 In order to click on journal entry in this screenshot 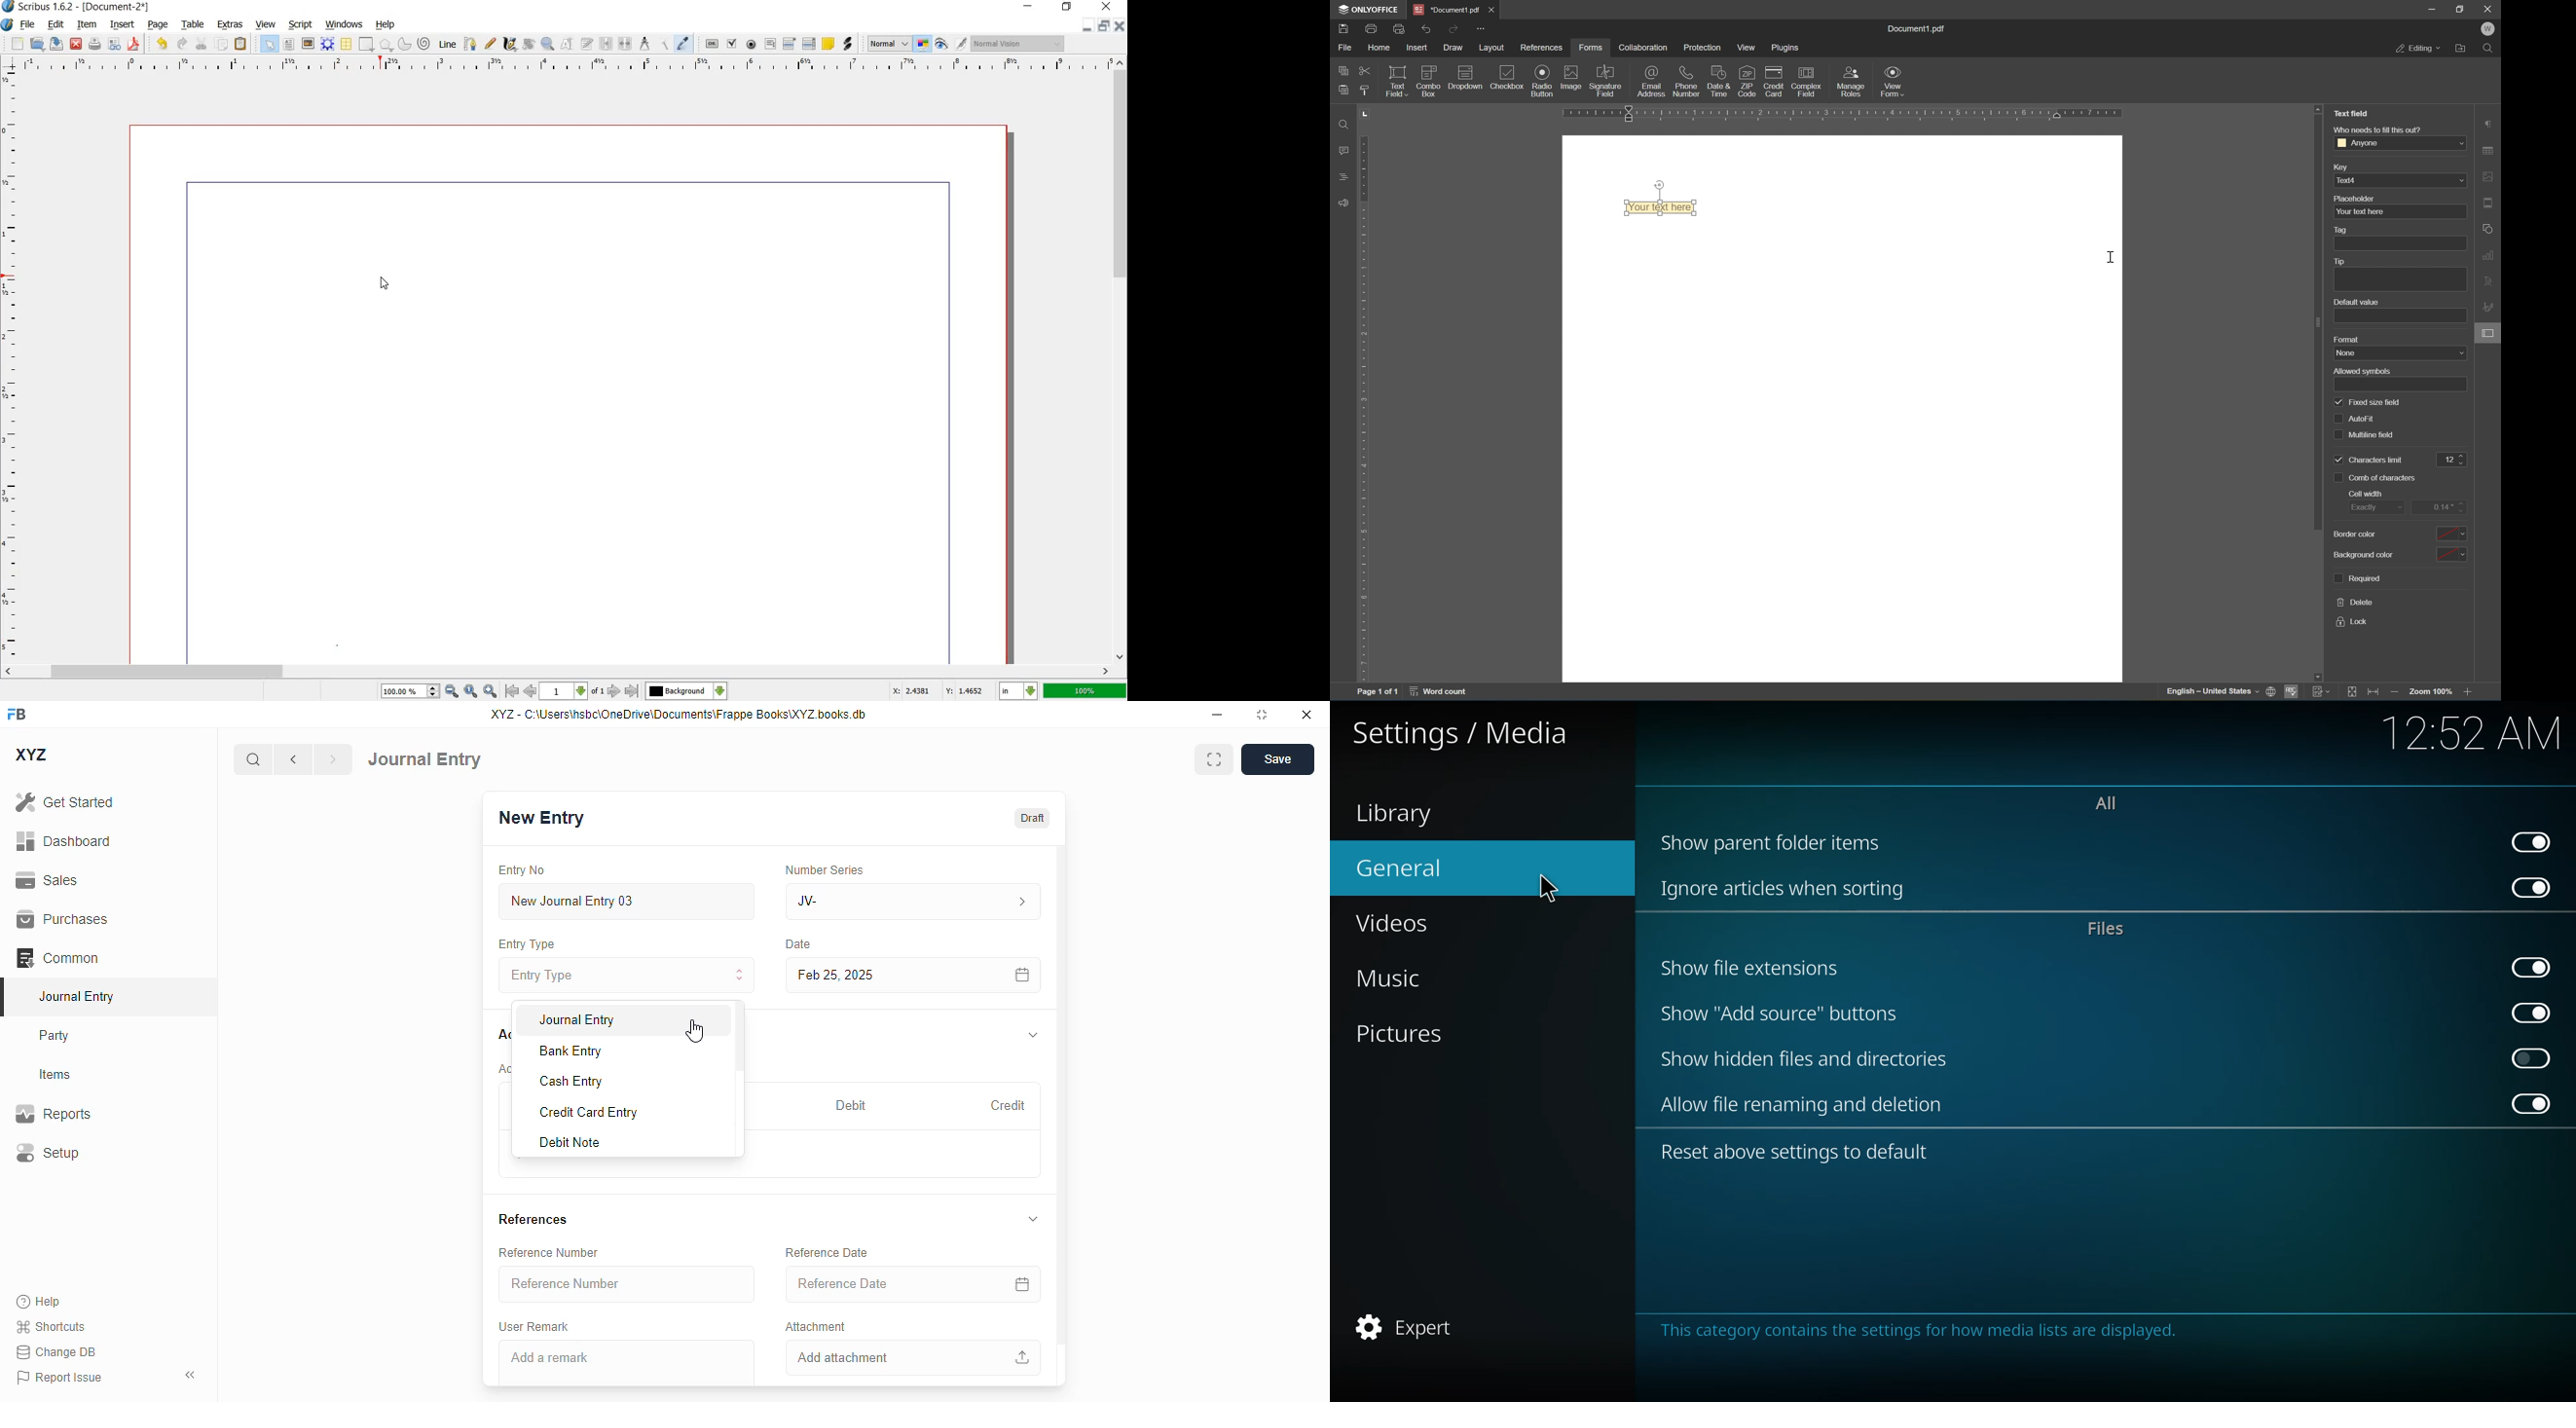, I will do `click(576, 1020)`.